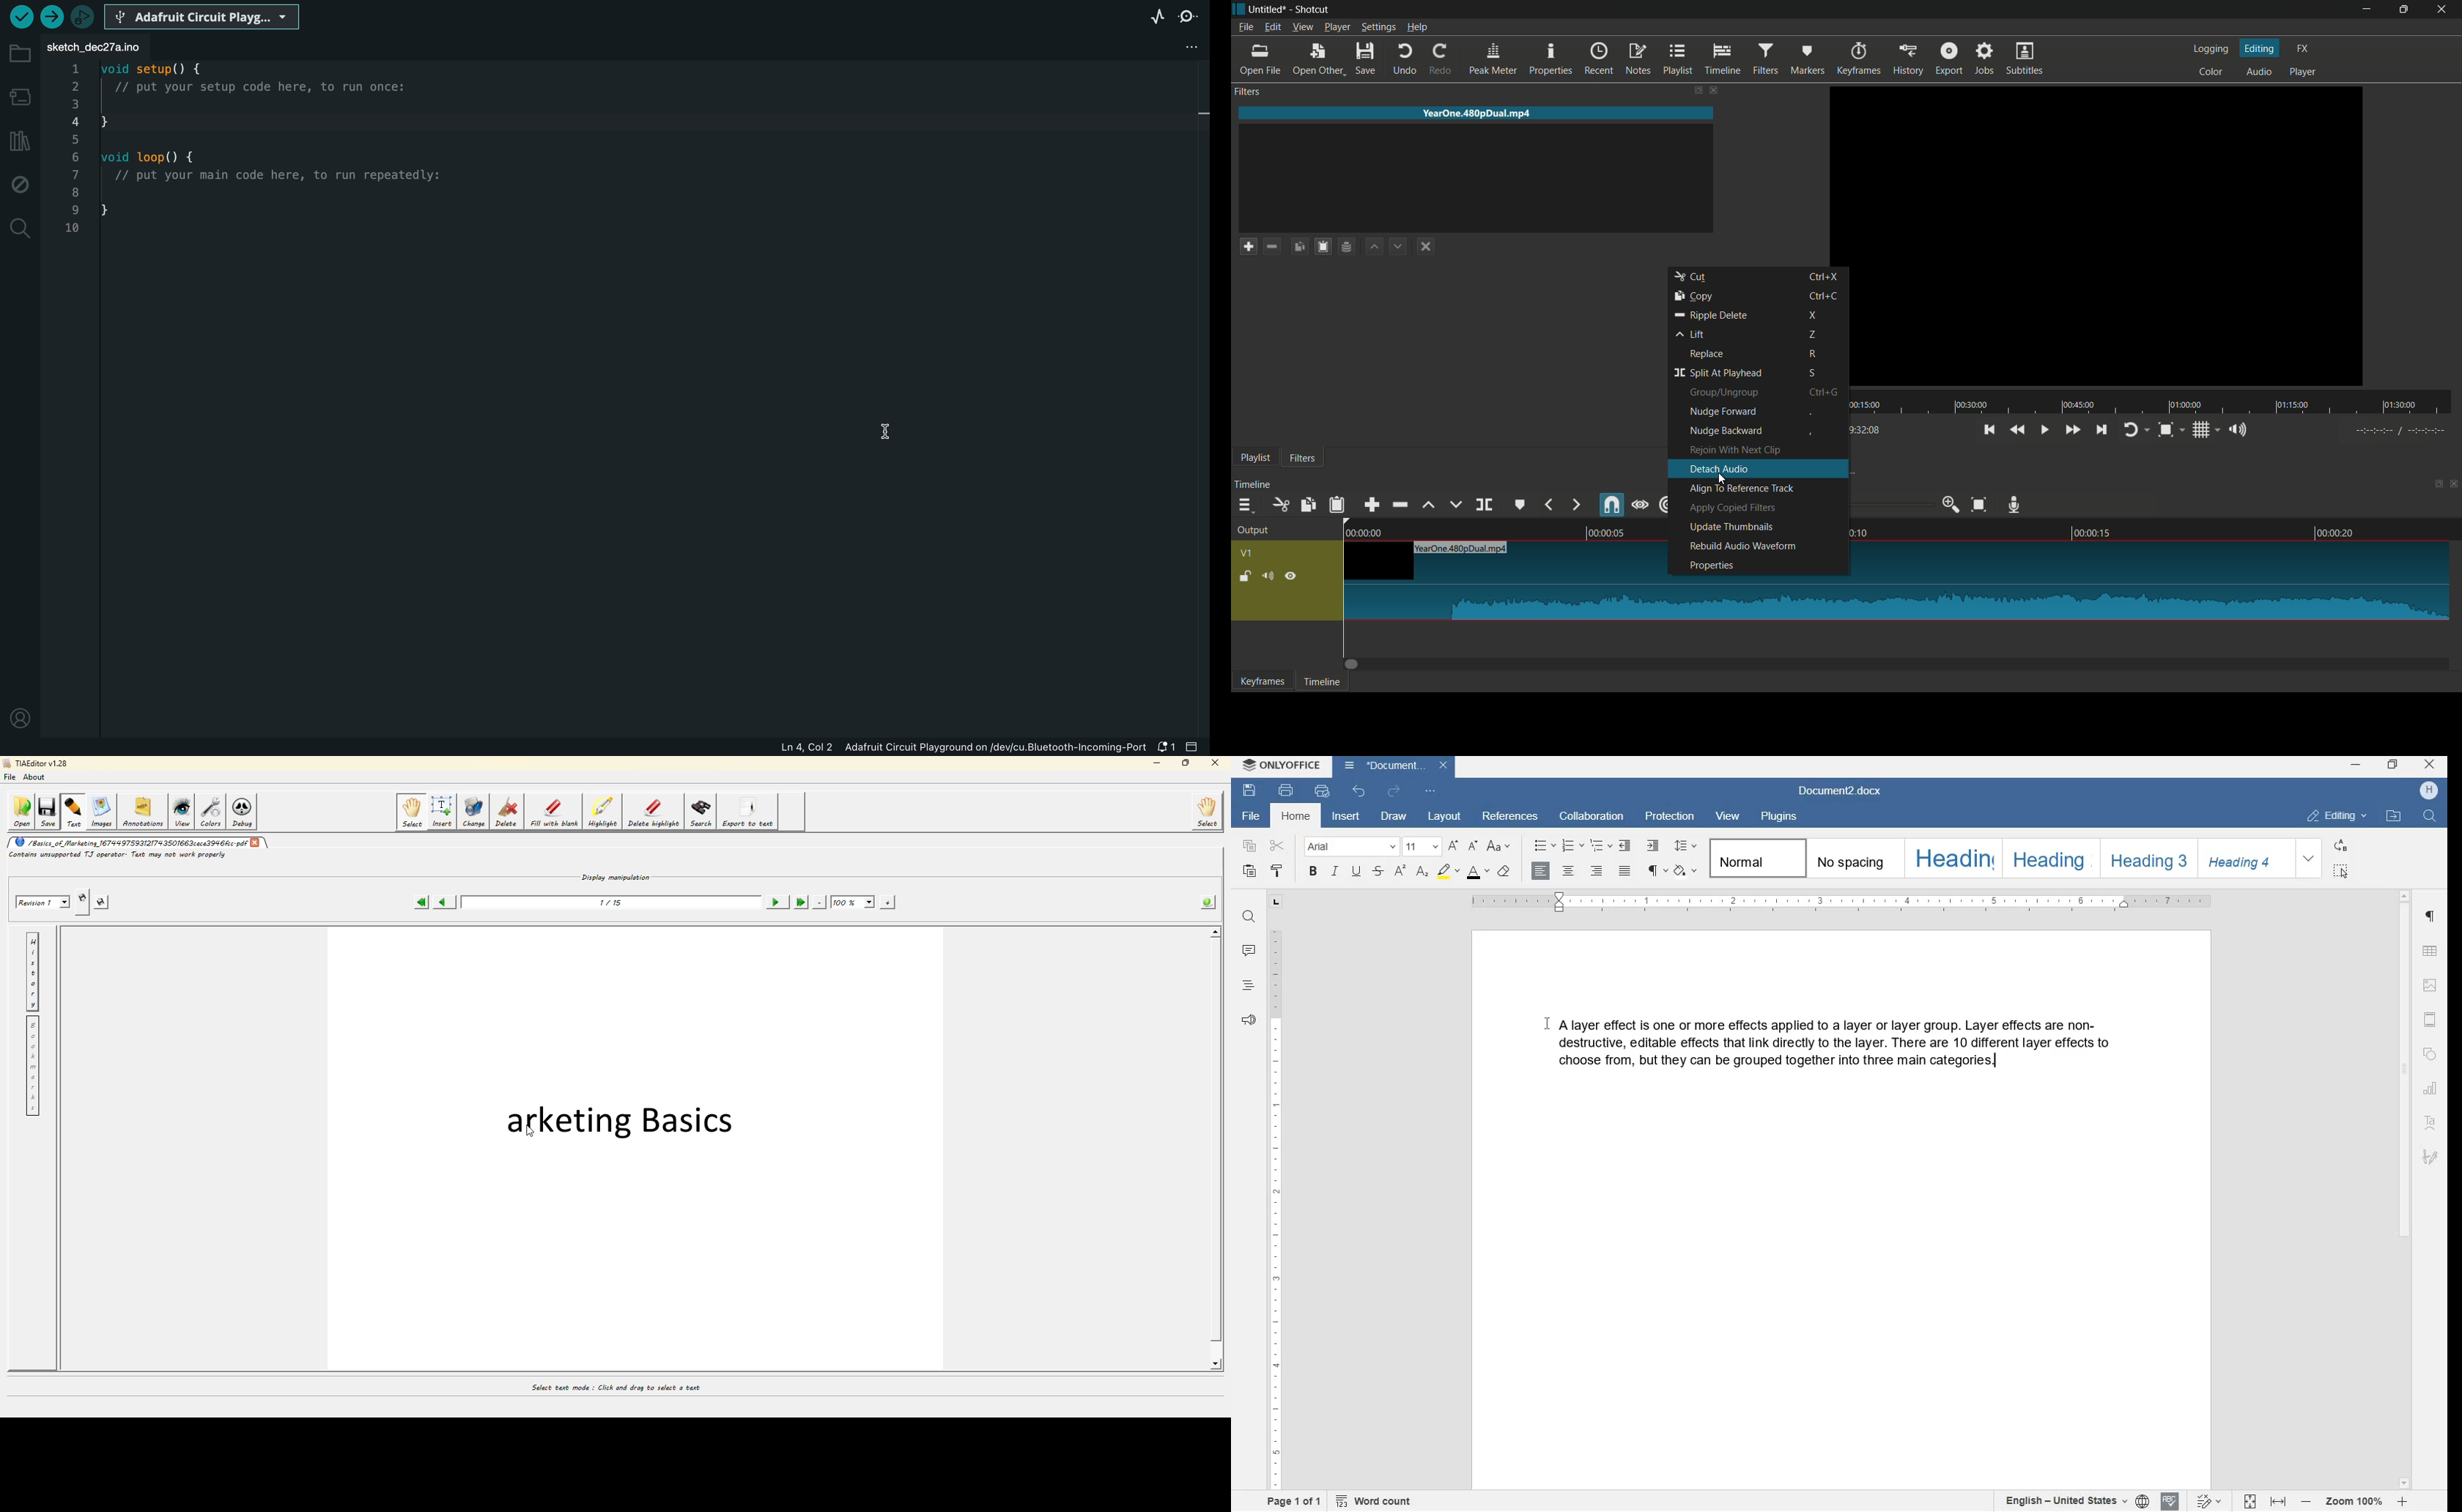 Image resolution: width=2464 pixels, height=1512 pixels. Describe the element at coordinates (2428, 791) in the screenshot. I see `hp` at that location.